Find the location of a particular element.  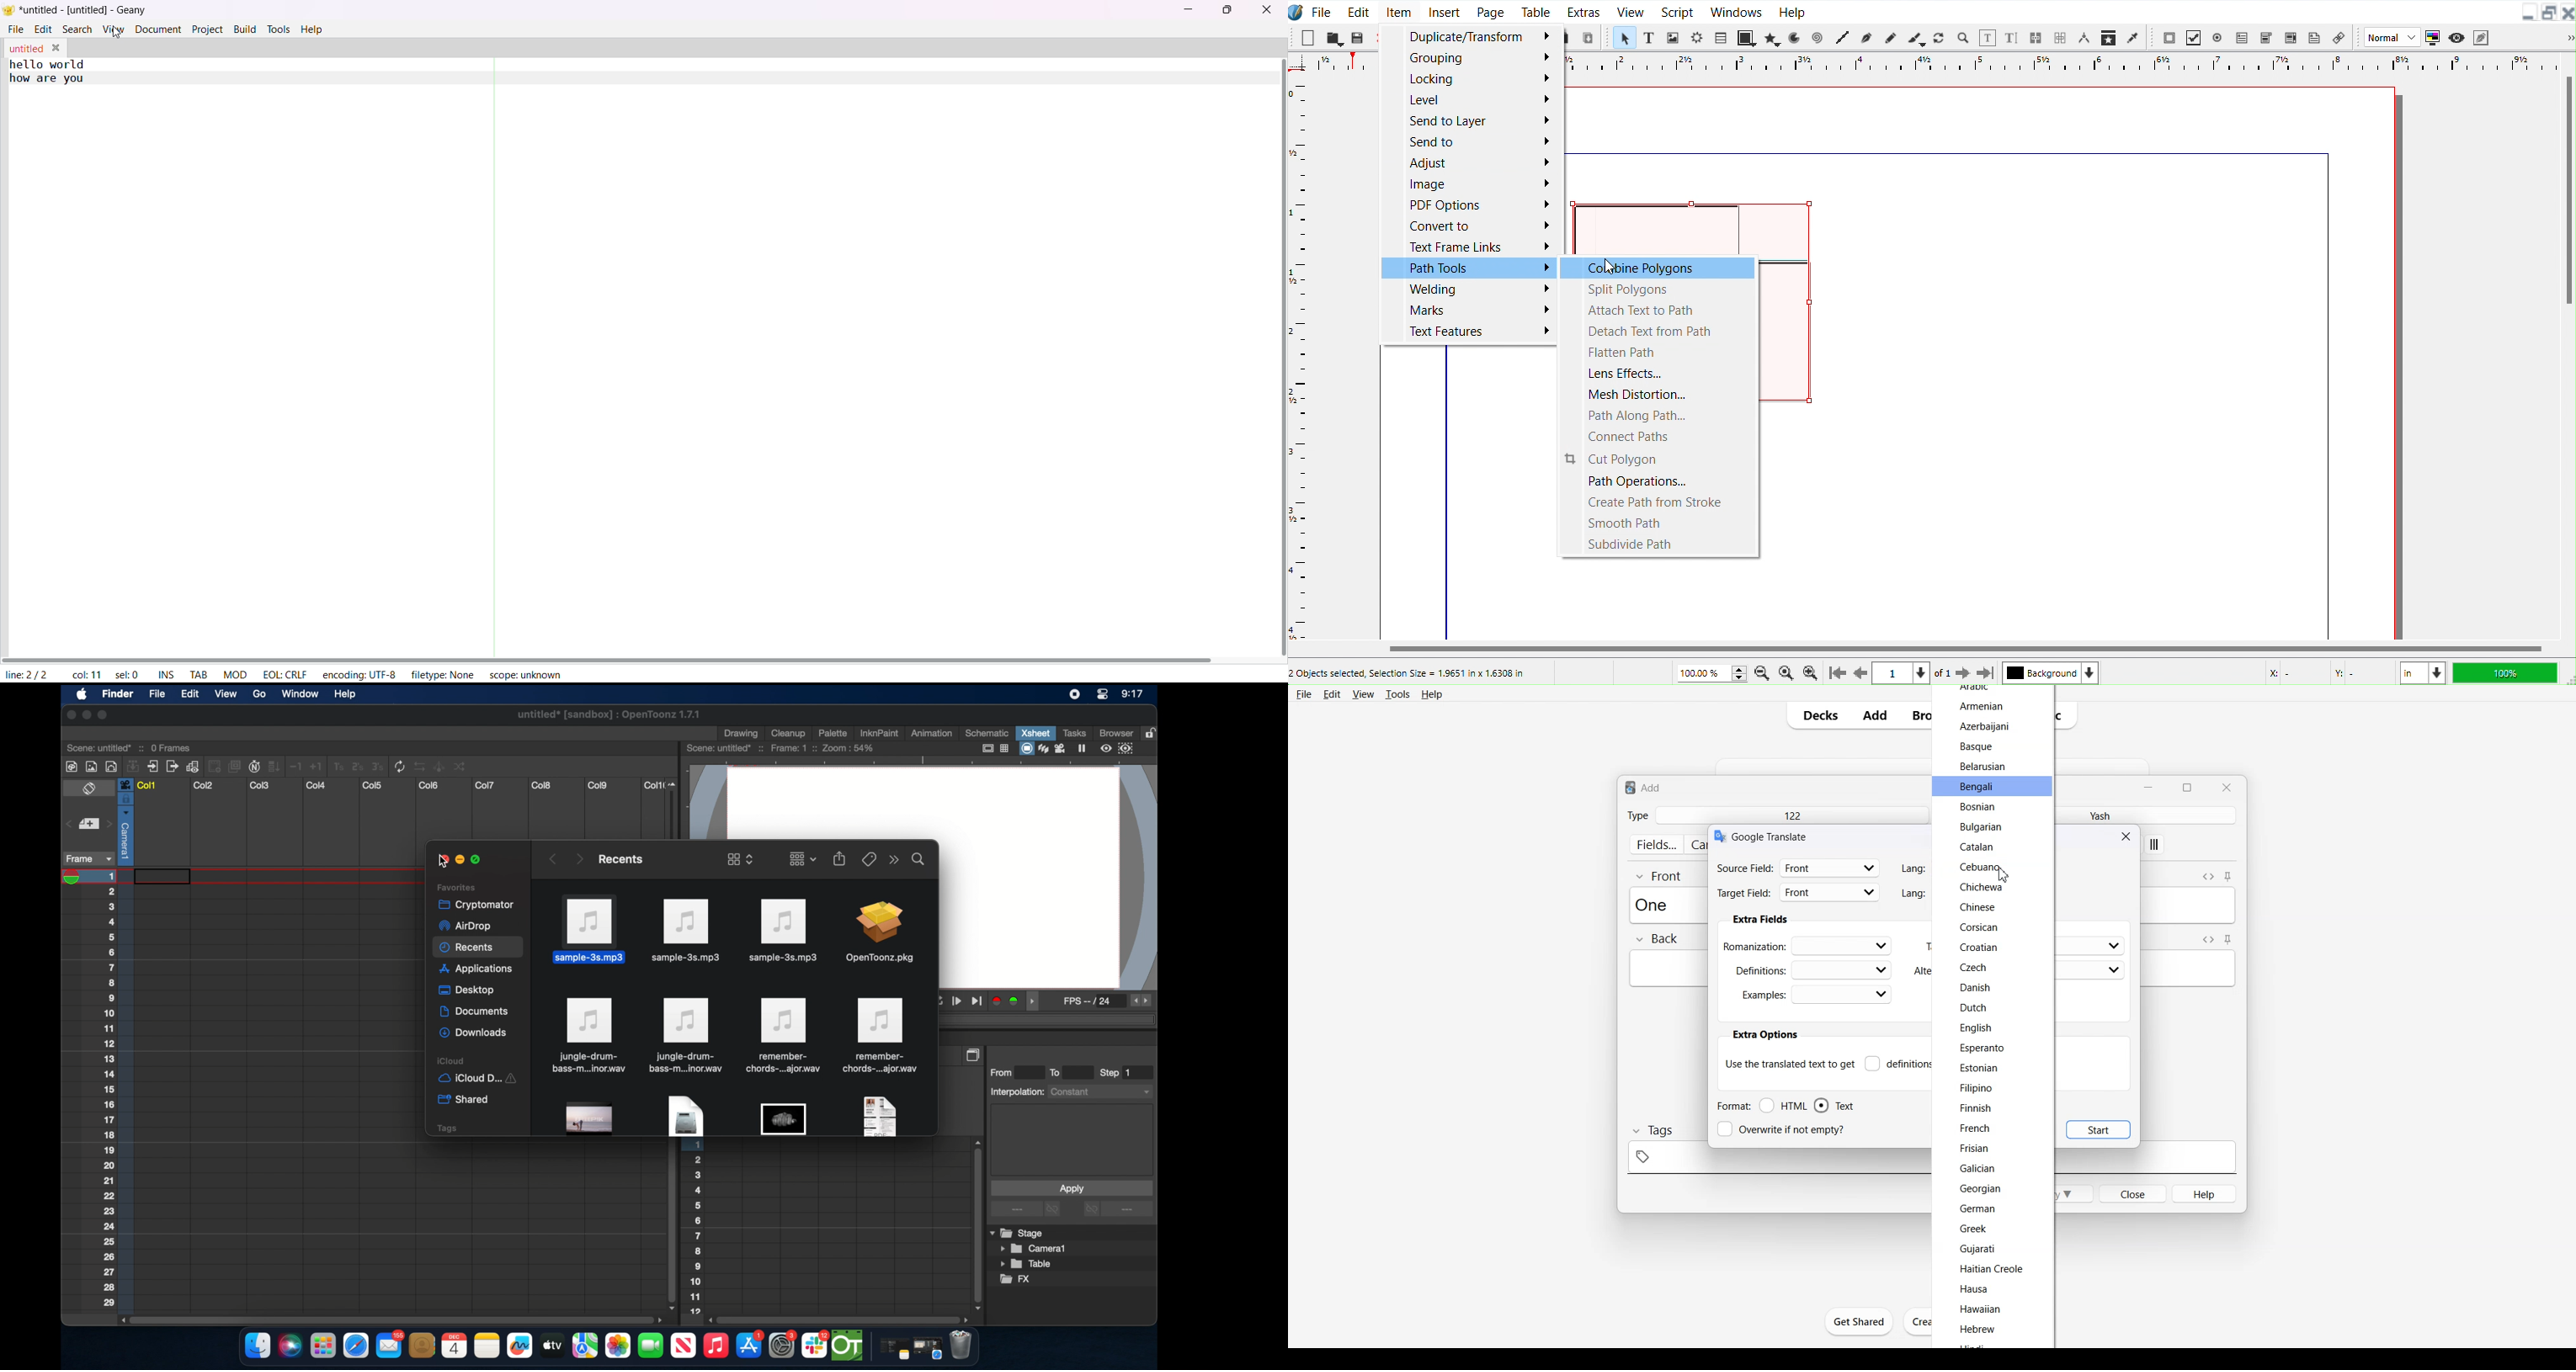

Toggle color is located at coordinates (2431, 38).